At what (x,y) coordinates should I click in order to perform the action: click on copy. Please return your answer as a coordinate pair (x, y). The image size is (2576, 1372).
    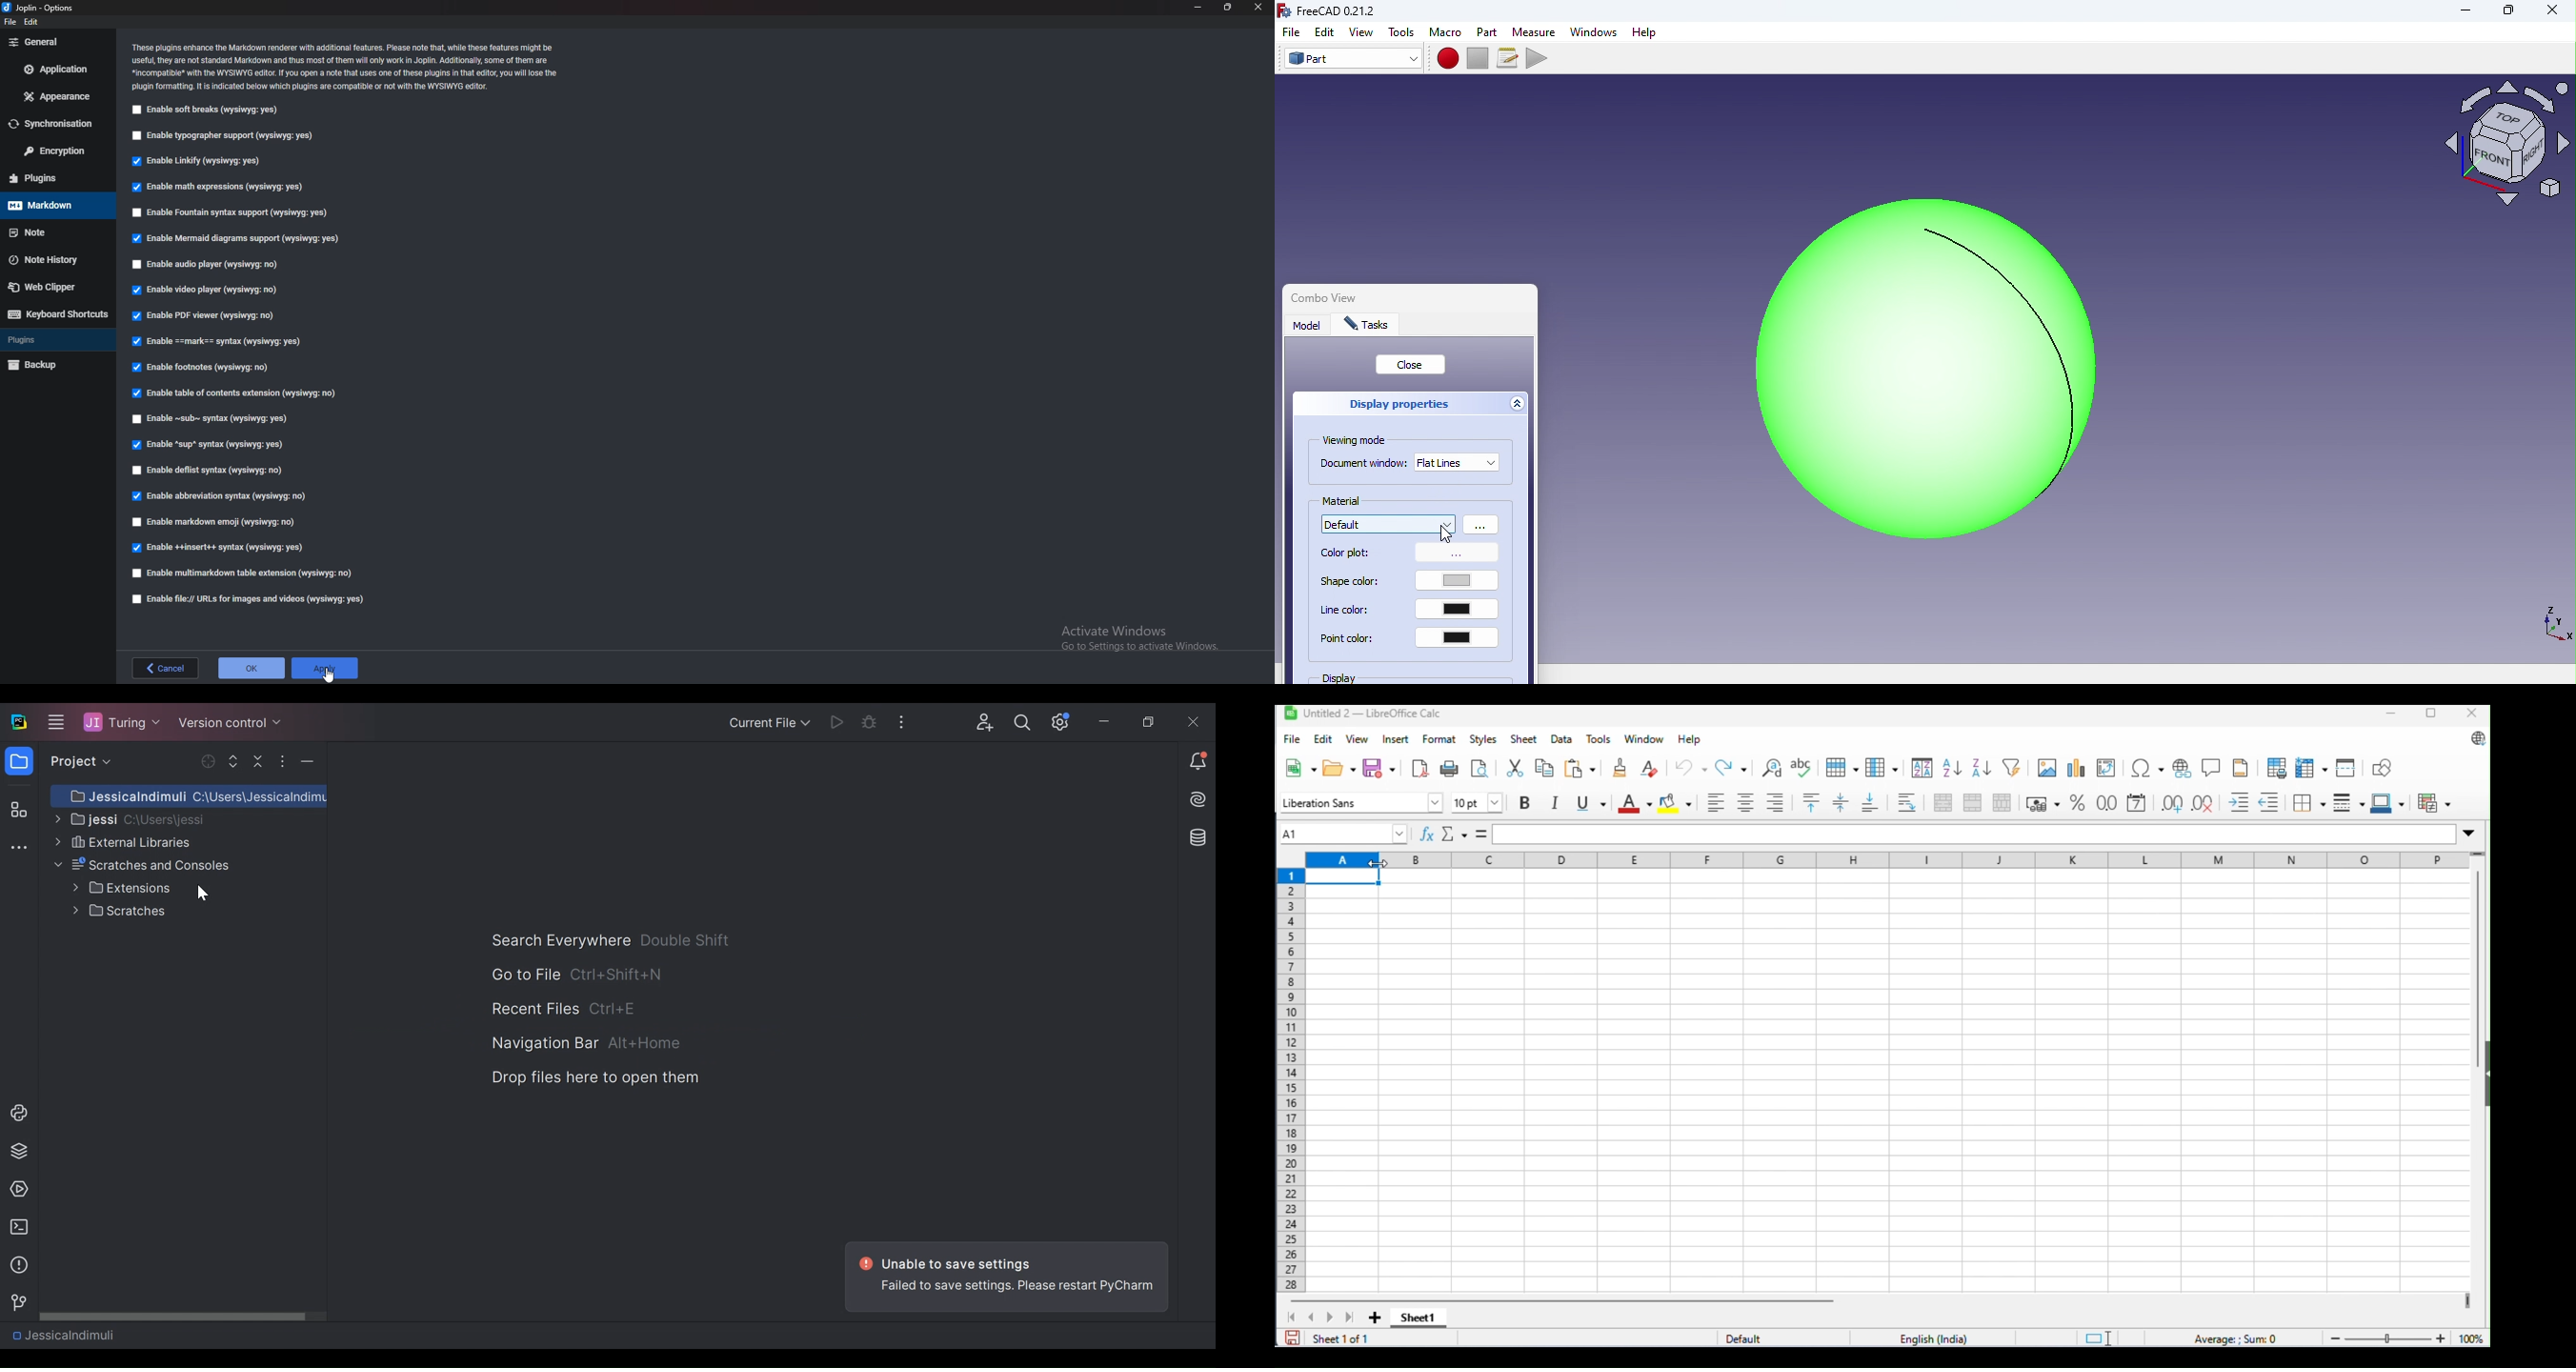
    Looking at the image, I should click on (1544, 768).